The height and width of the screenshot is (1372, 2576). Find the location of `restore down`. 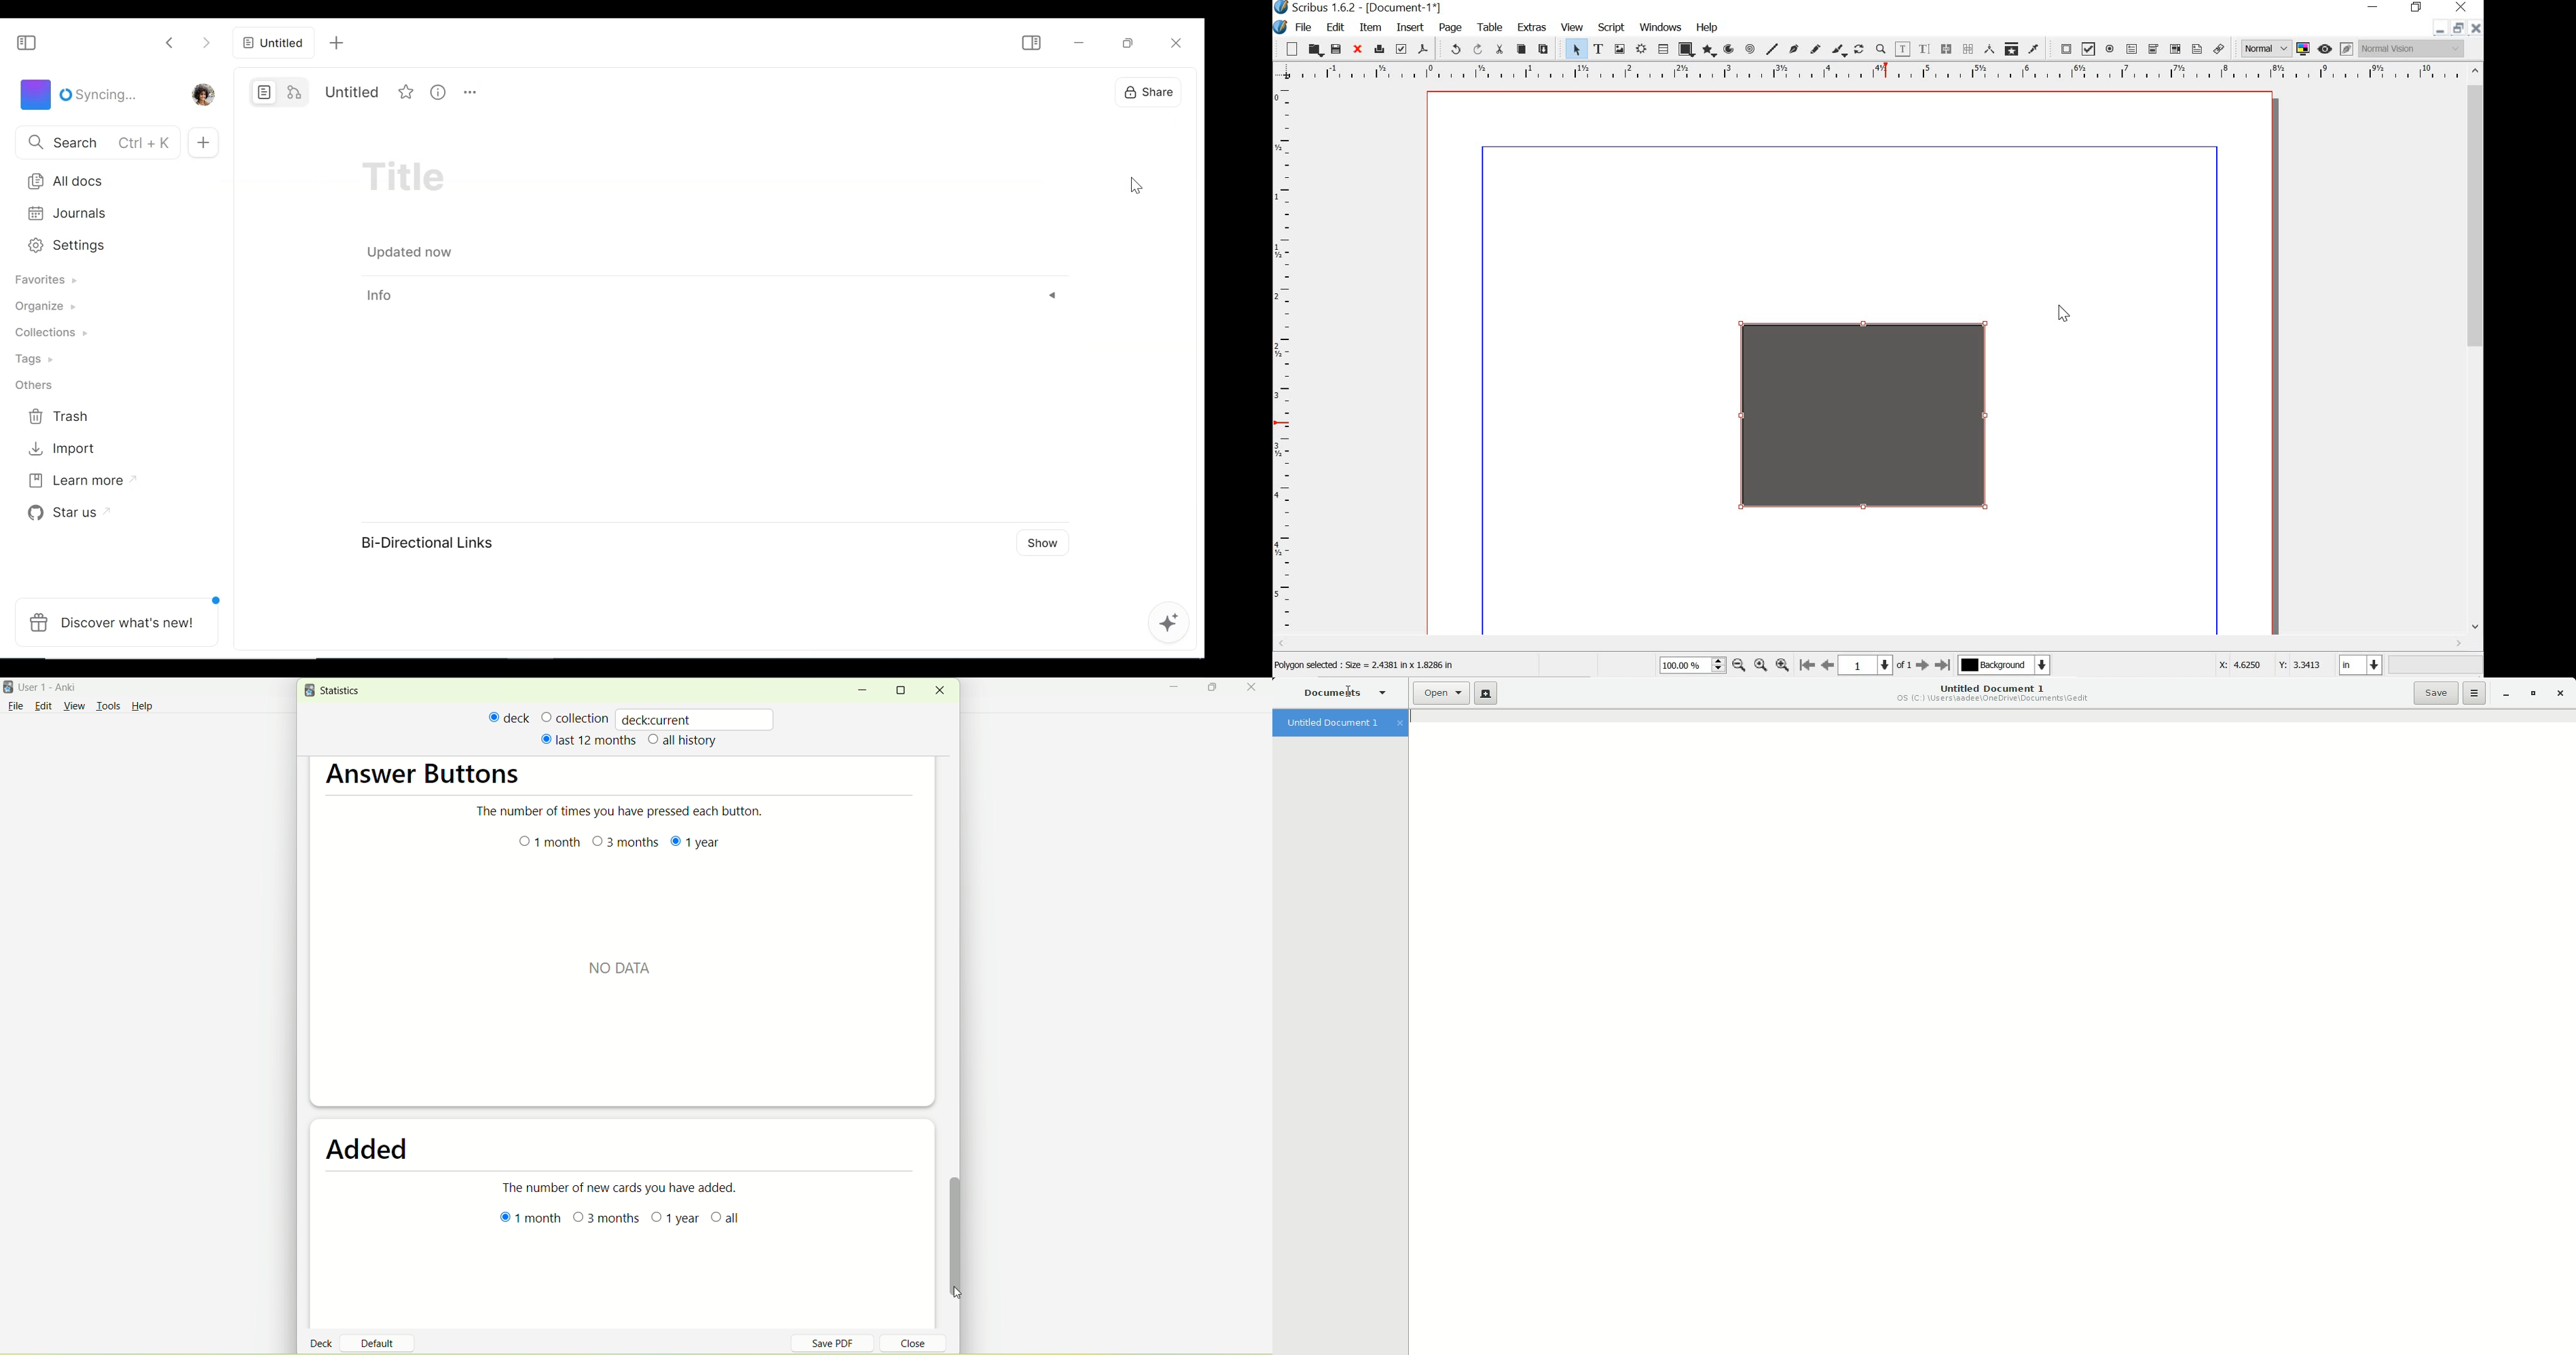

restore down is located at coordinates (2418, 8).